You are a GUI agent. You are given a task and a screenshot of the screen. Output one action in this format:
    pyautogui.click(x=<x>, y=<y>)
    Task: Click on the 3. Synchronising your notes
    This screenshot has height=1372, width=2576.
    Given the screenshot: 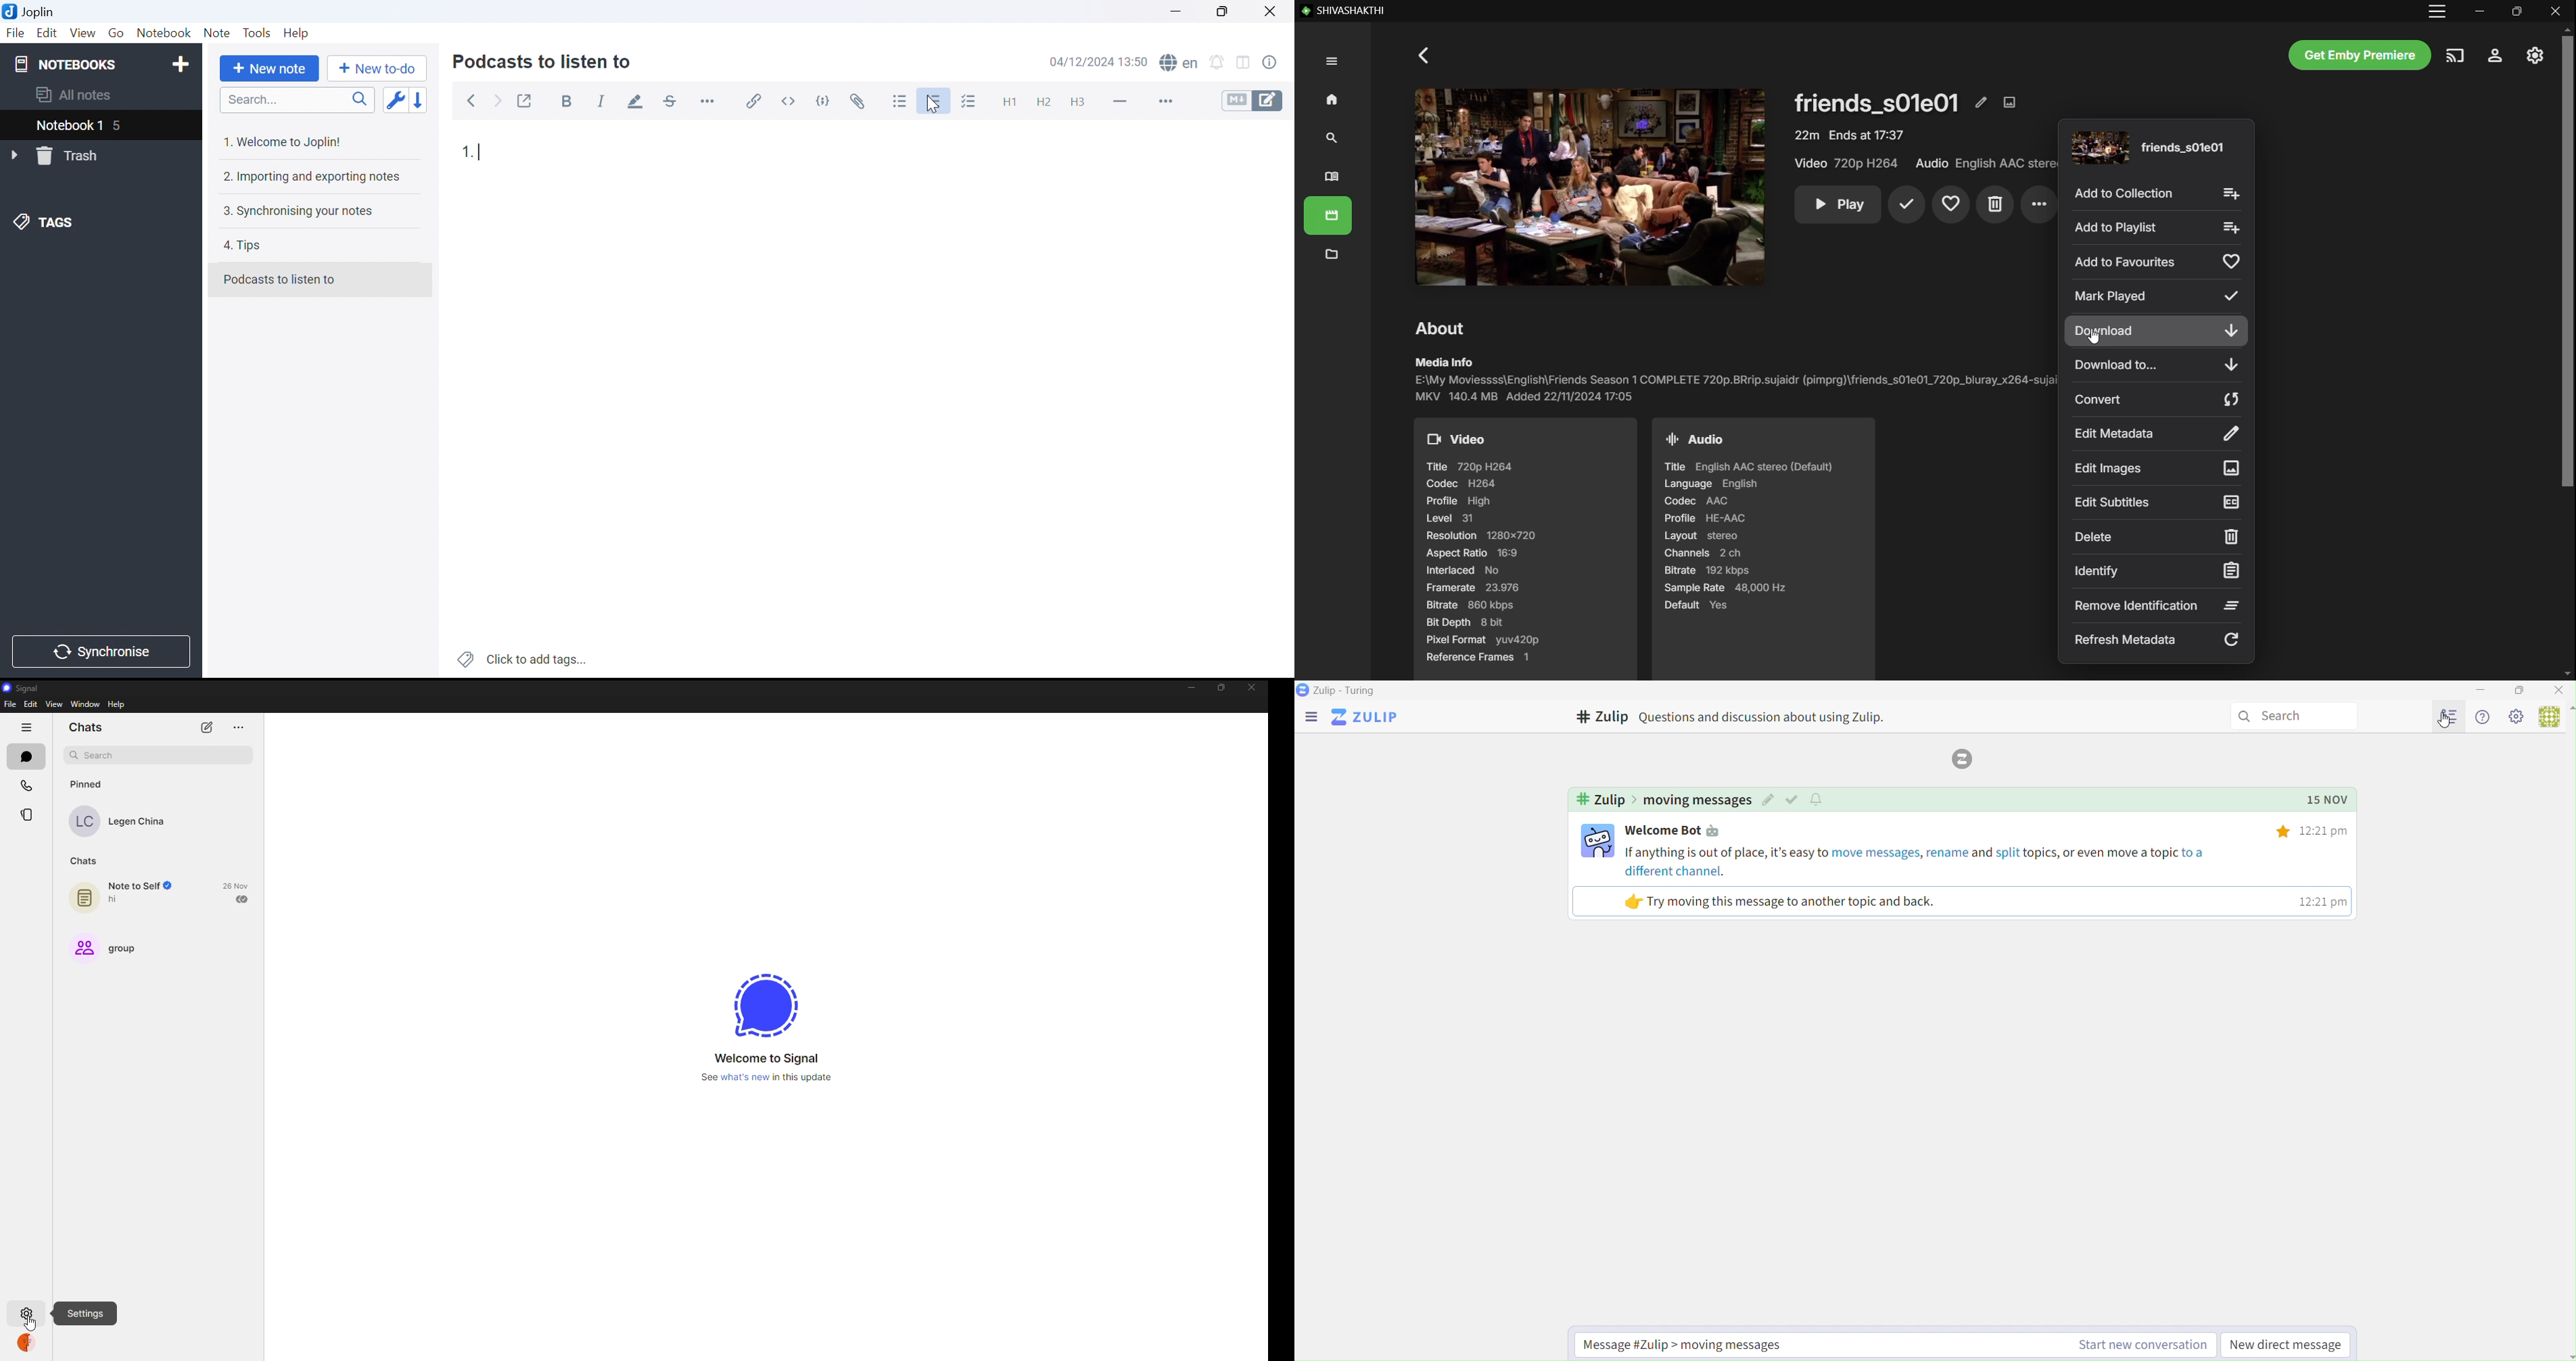 What is the action you would take?
    pyautogui.click(x=298, y=213)
    